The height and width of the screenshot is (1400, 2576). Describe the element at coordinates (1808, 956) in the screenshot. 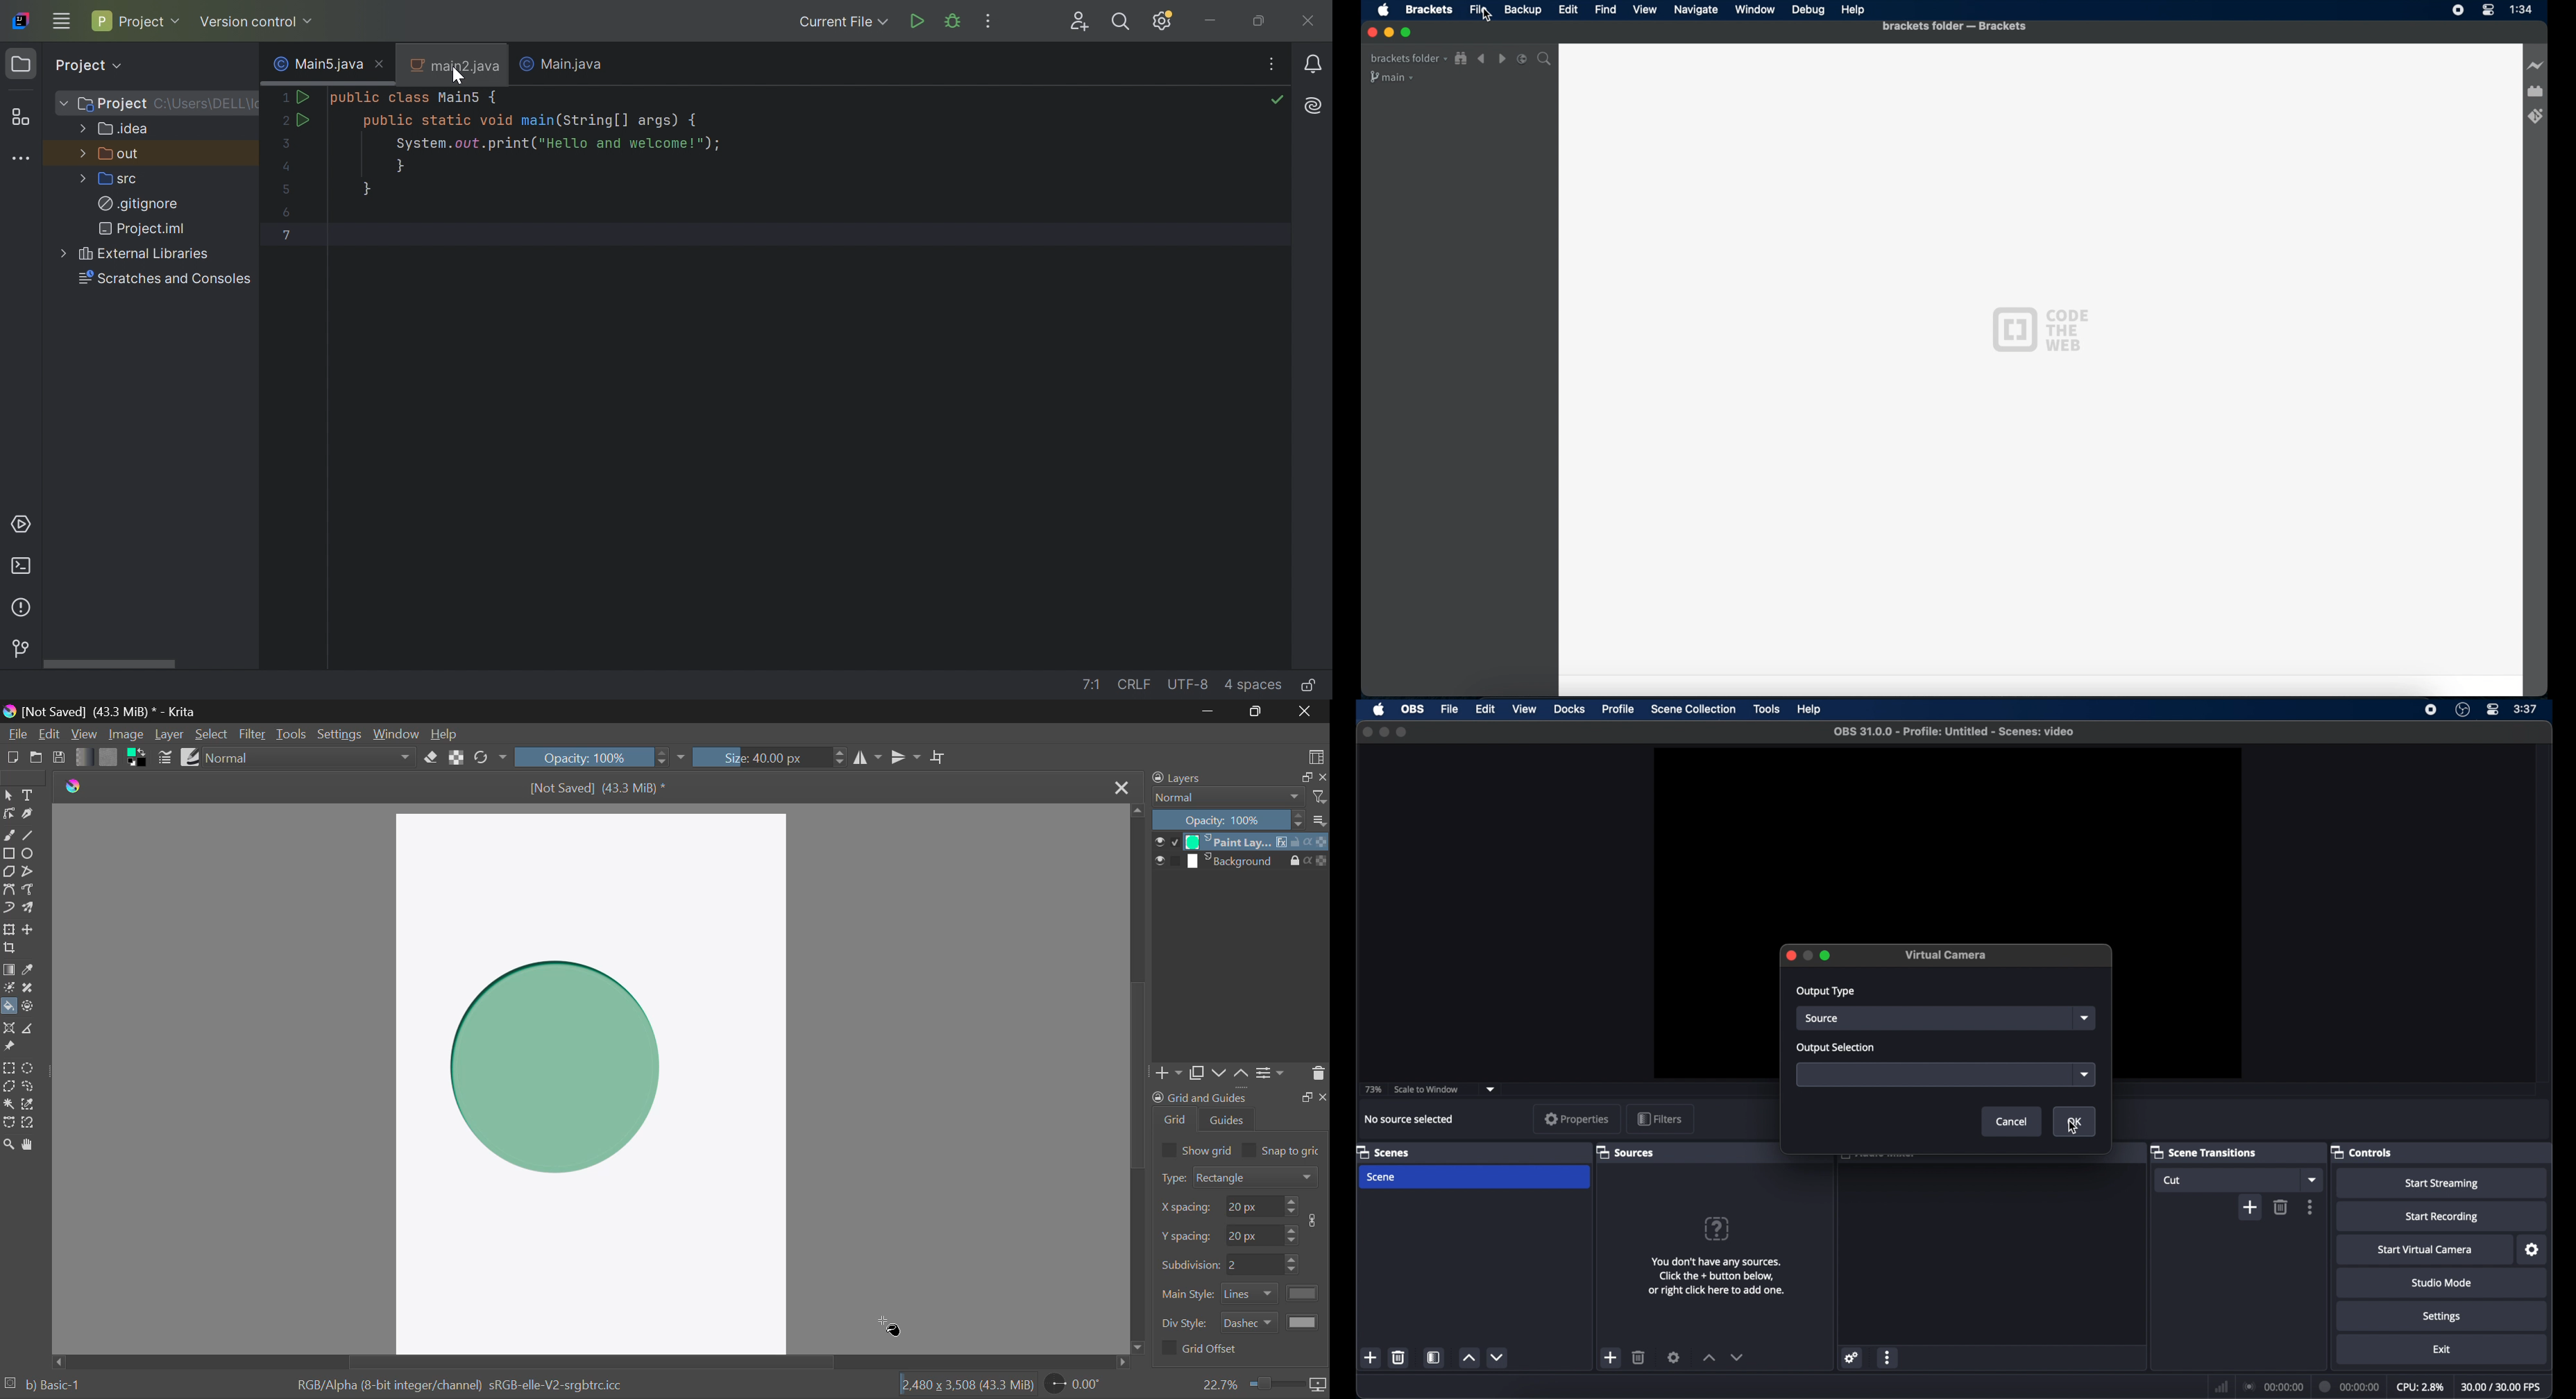

I see `inactive minimize icon` at that location.